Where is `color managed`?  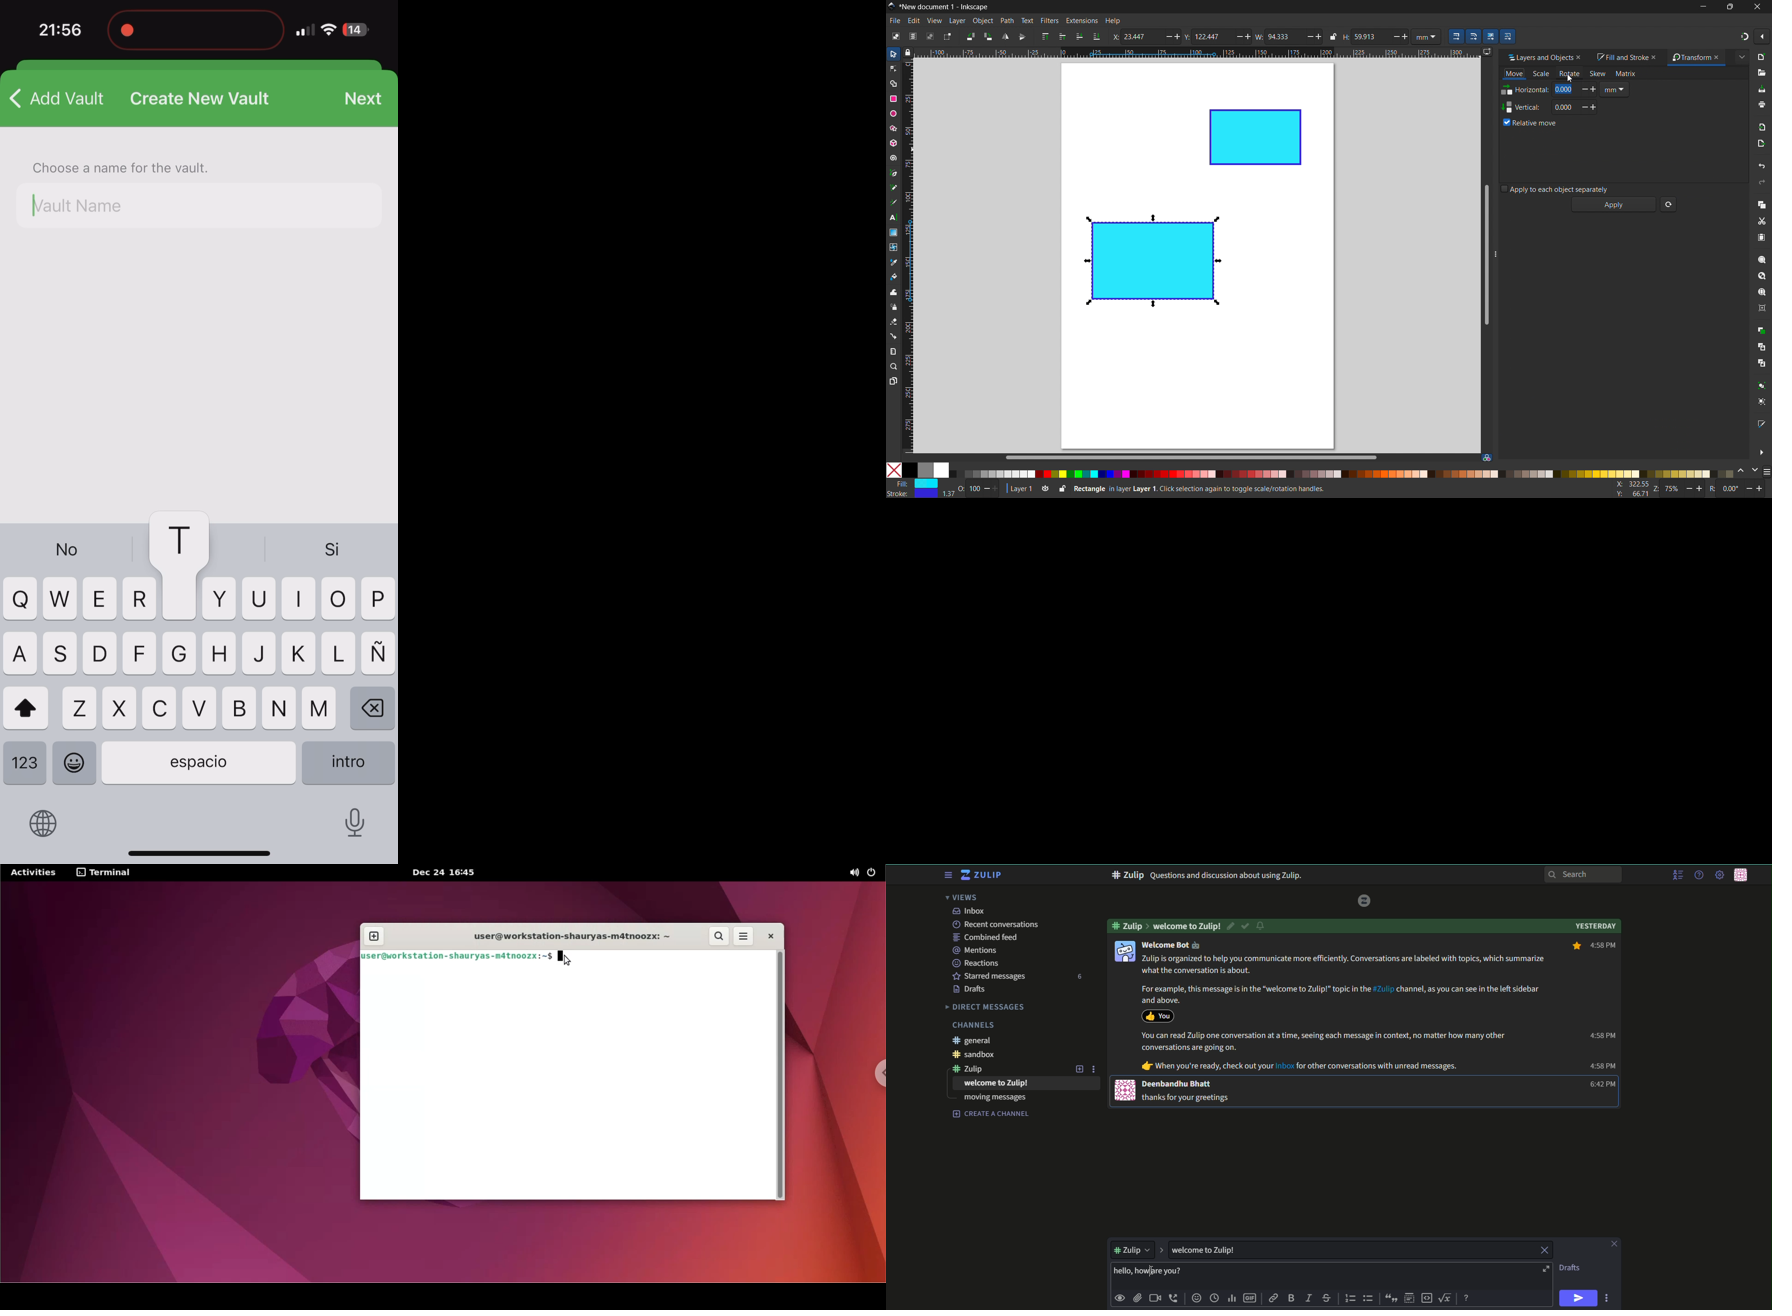
color managed is located at coordinates (1486, 457).